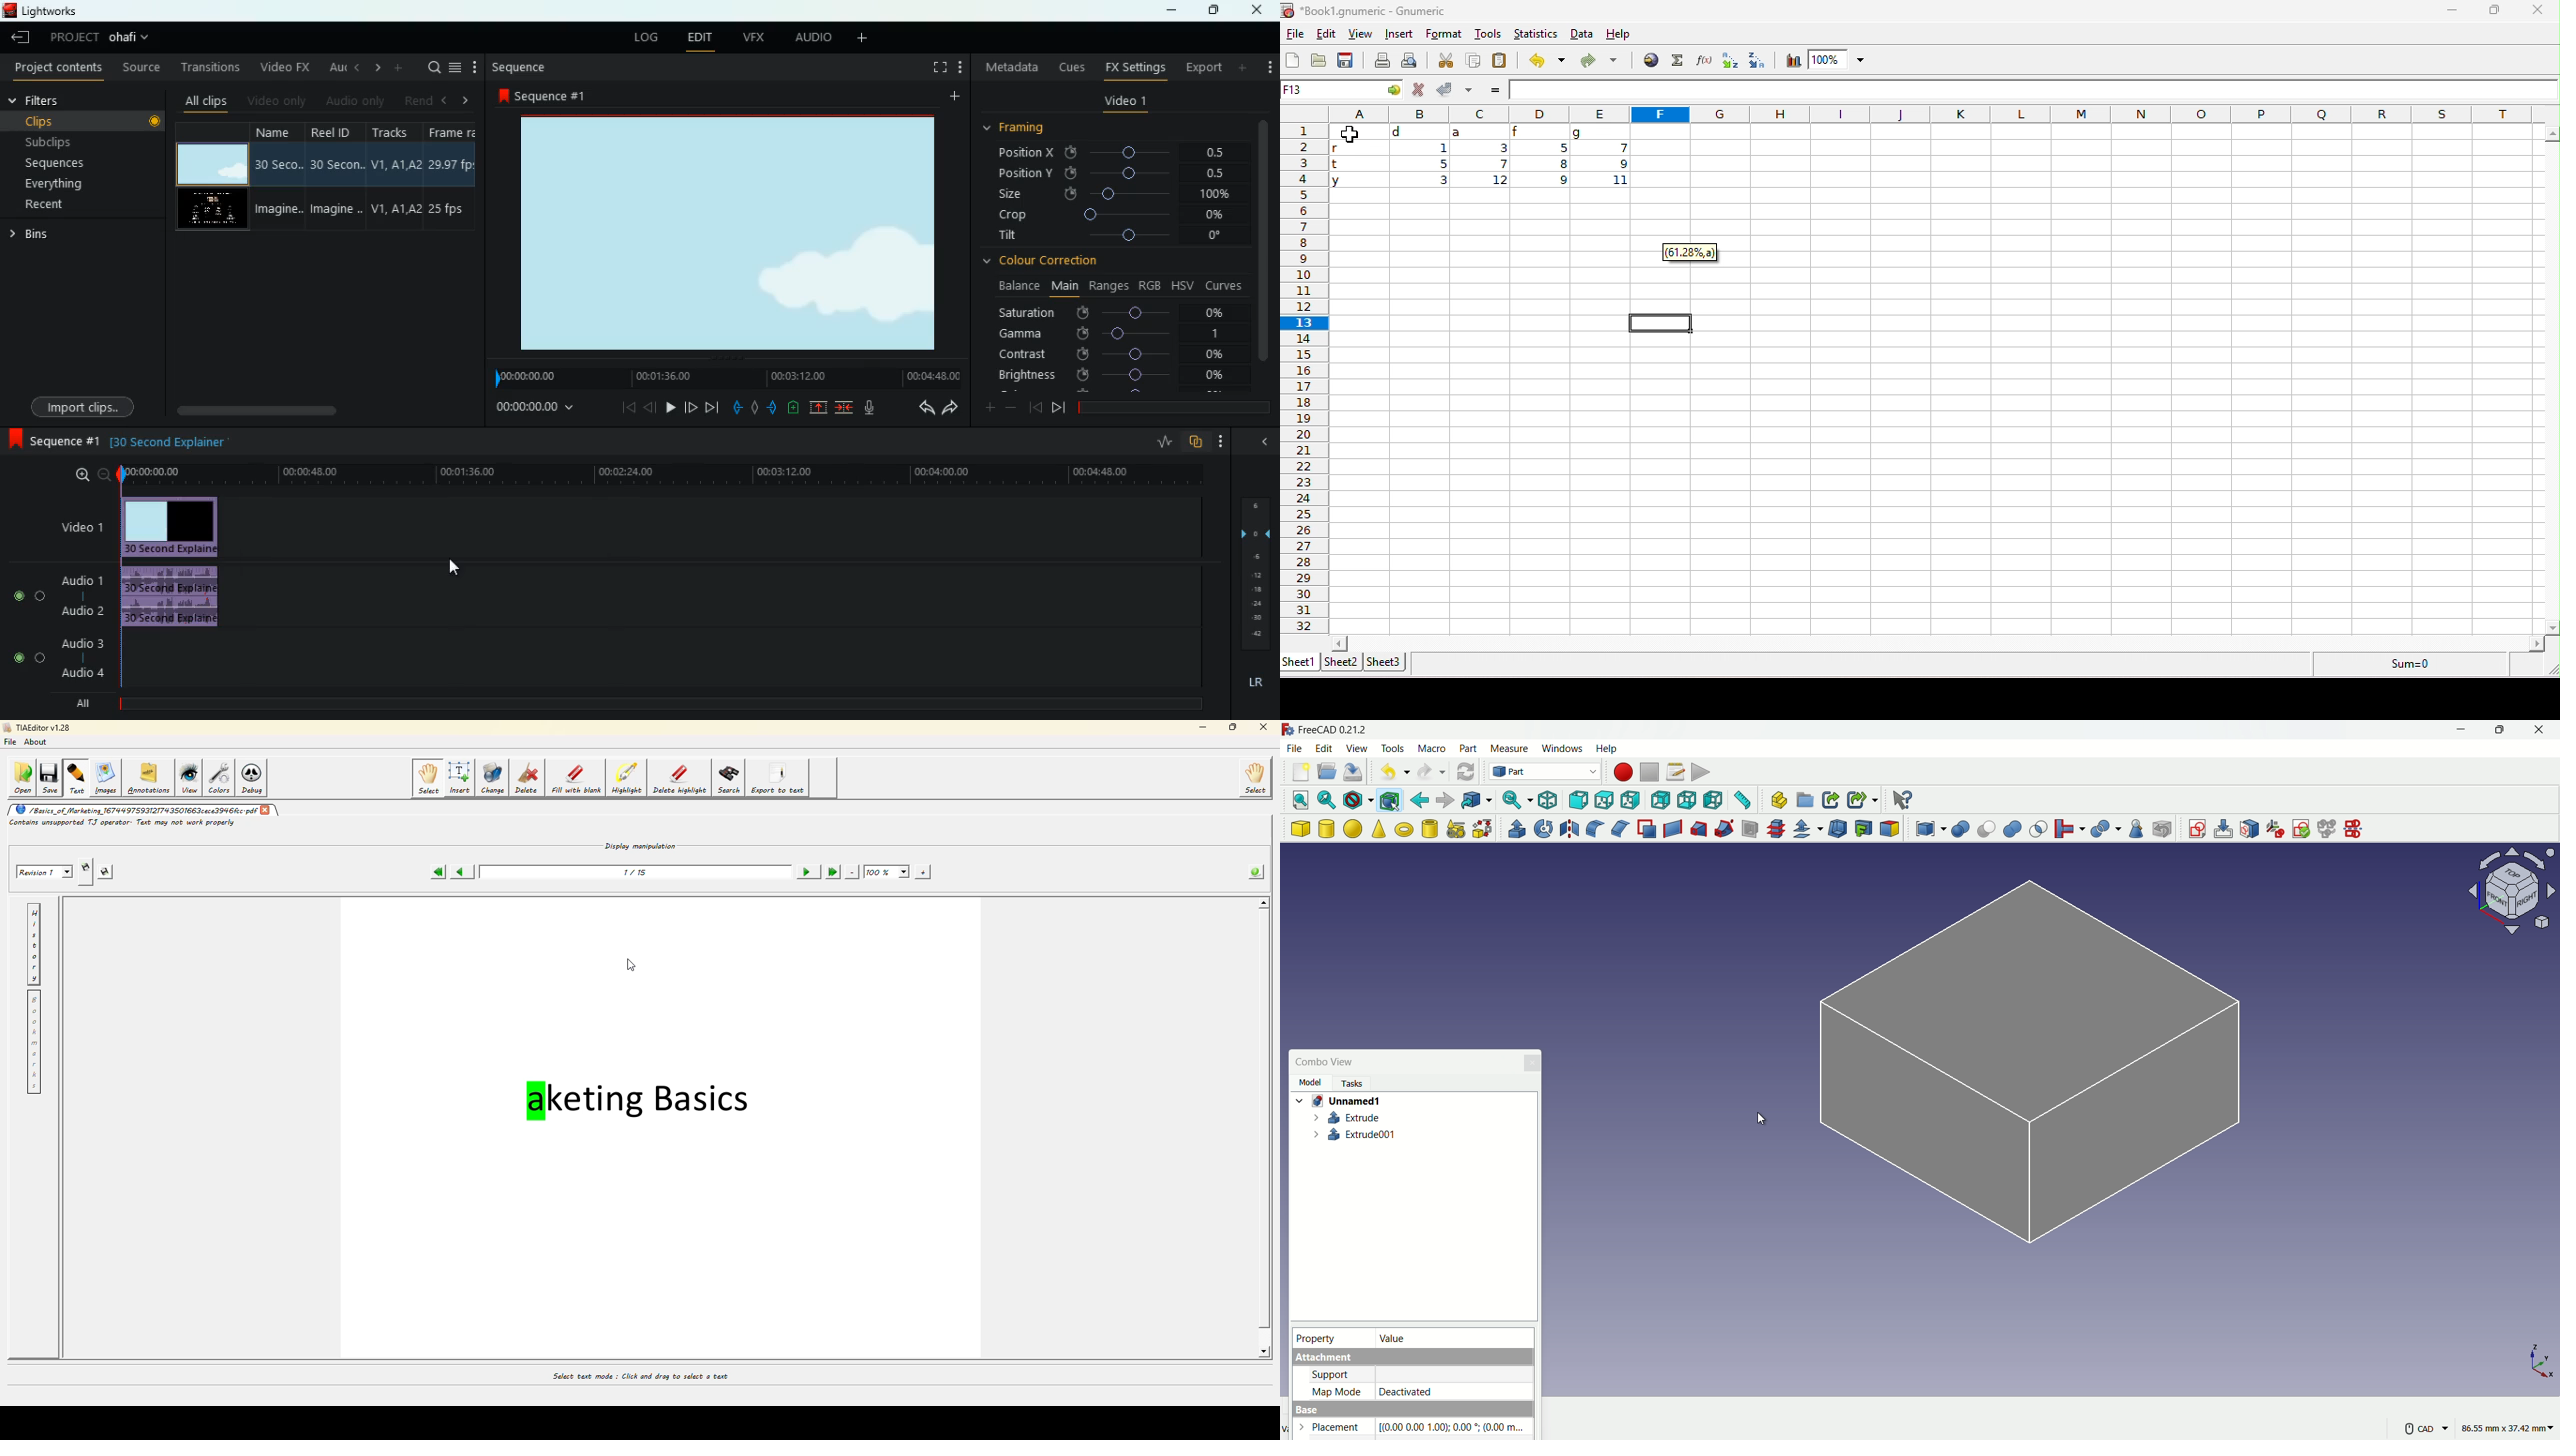 The width and height of the screenshot is (2576, 1456). Describe the element at coordinates (2197, 827) in the screenshot. I see `create sketch` at that location.